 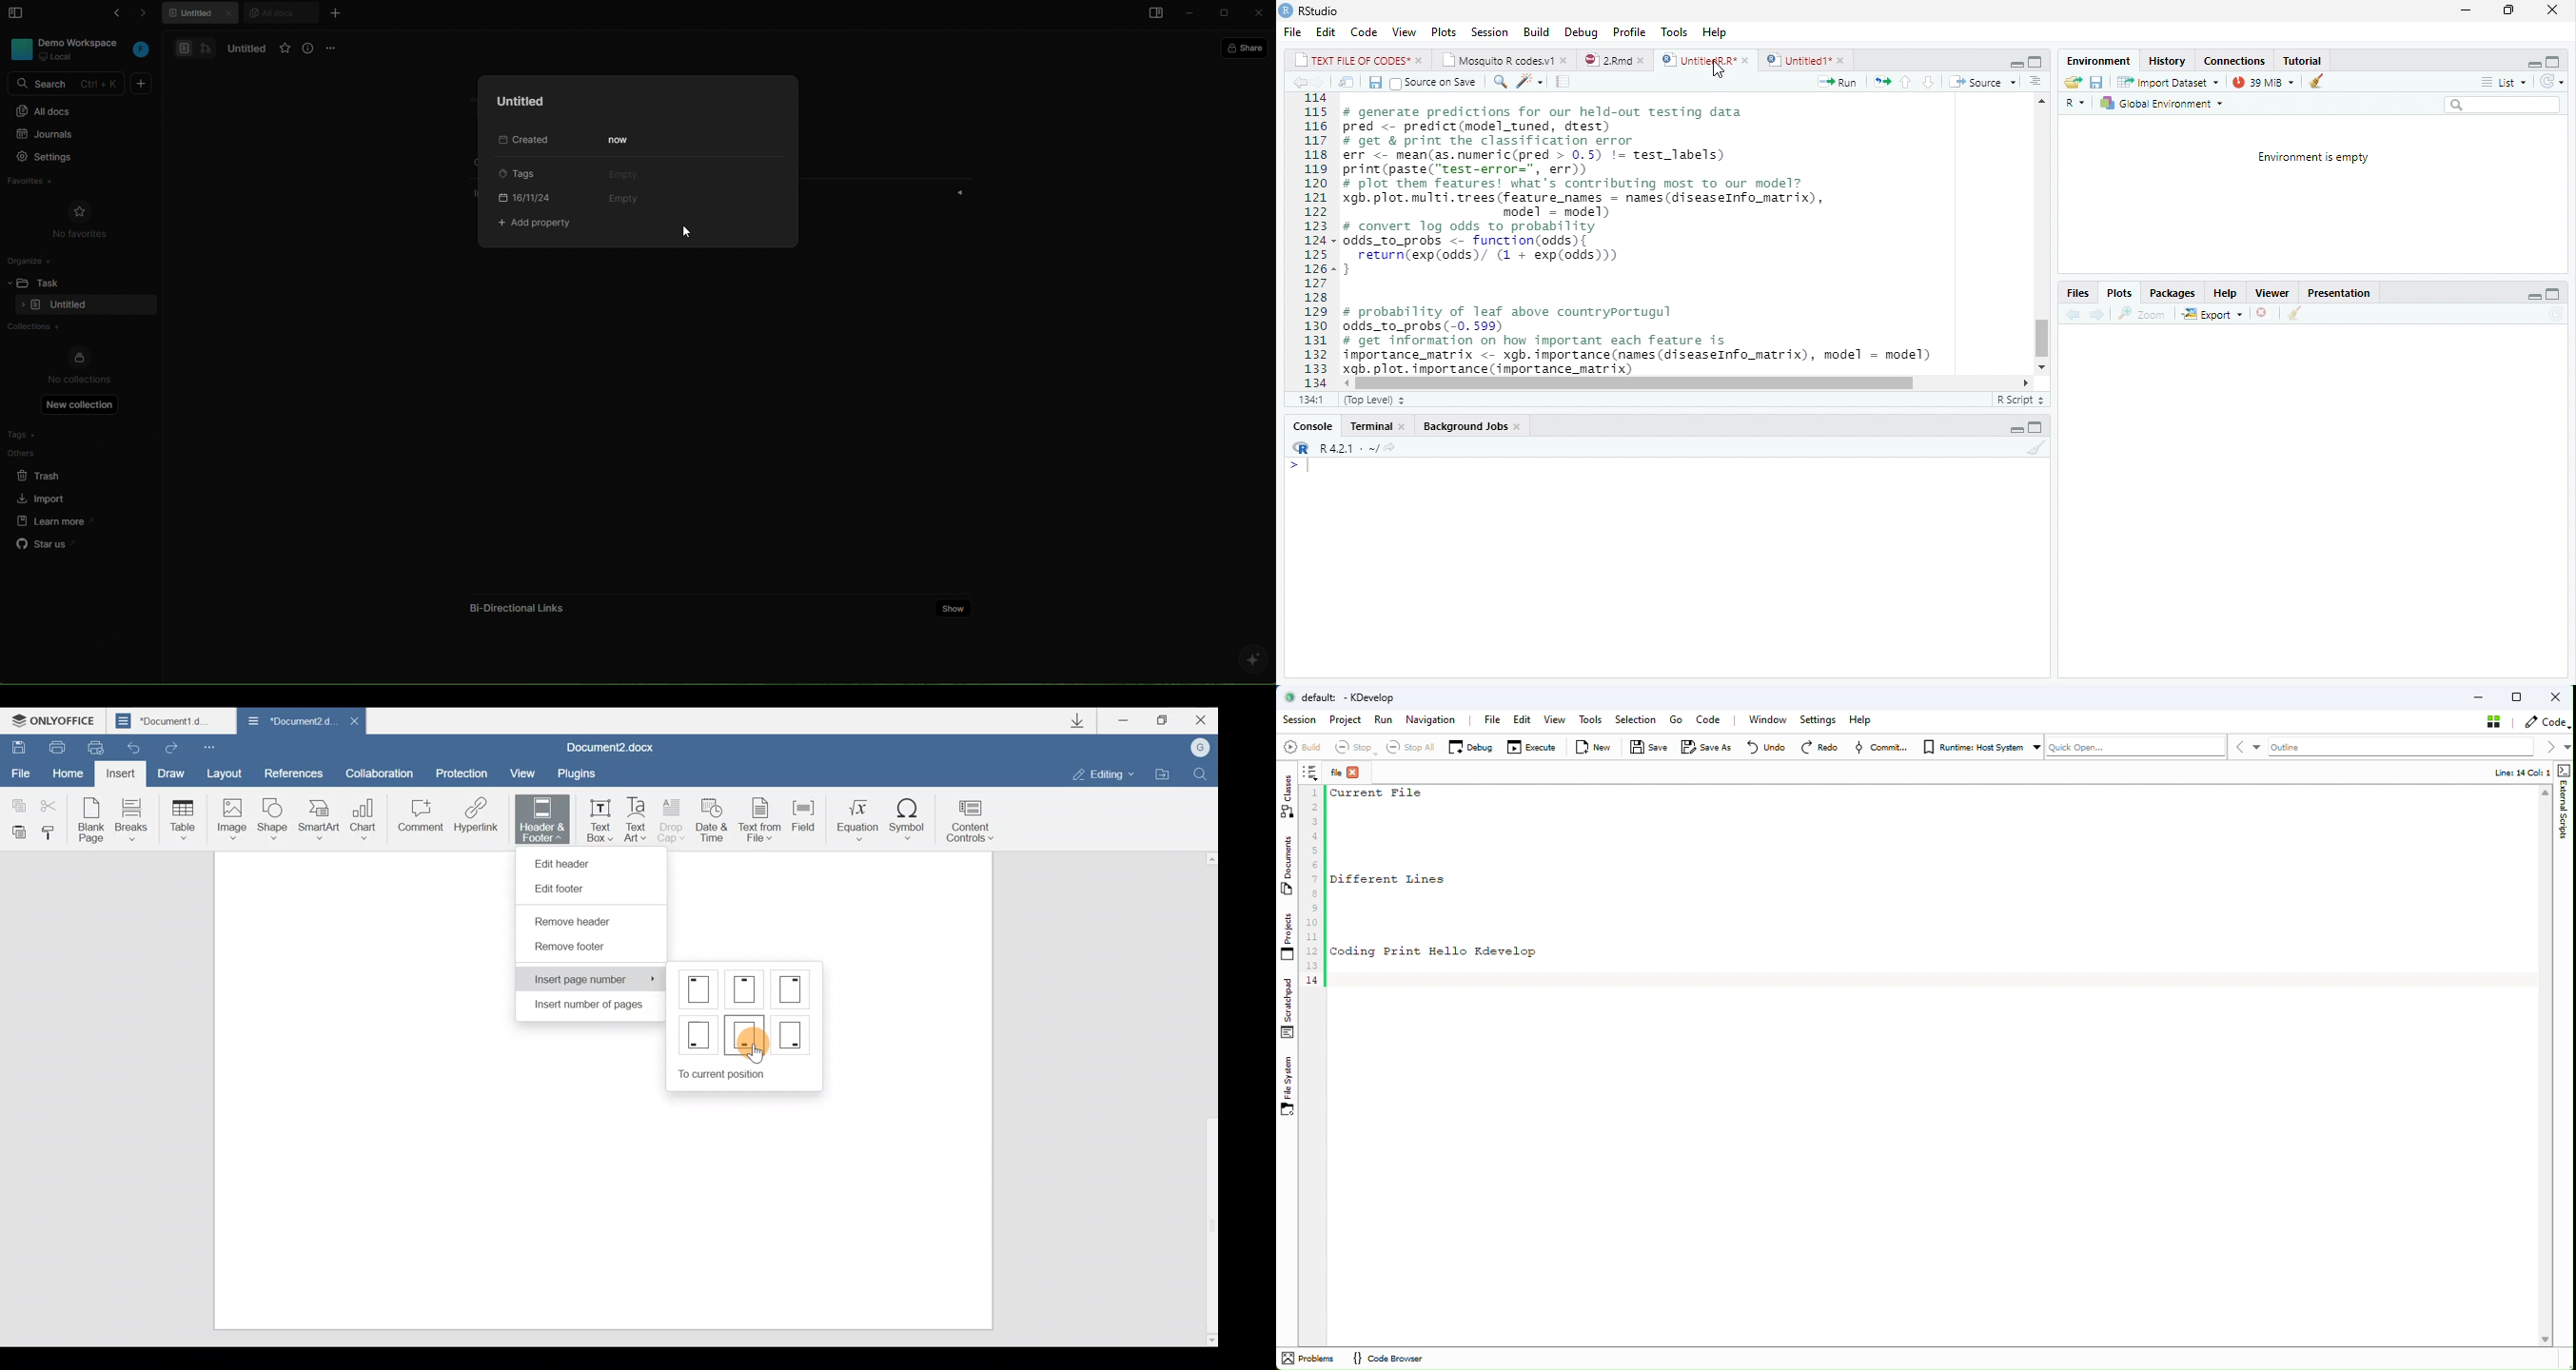 What do you see at coordinates (1717, 34) in the screenshot?
I see `Help` at bounding box center [1717, 34].